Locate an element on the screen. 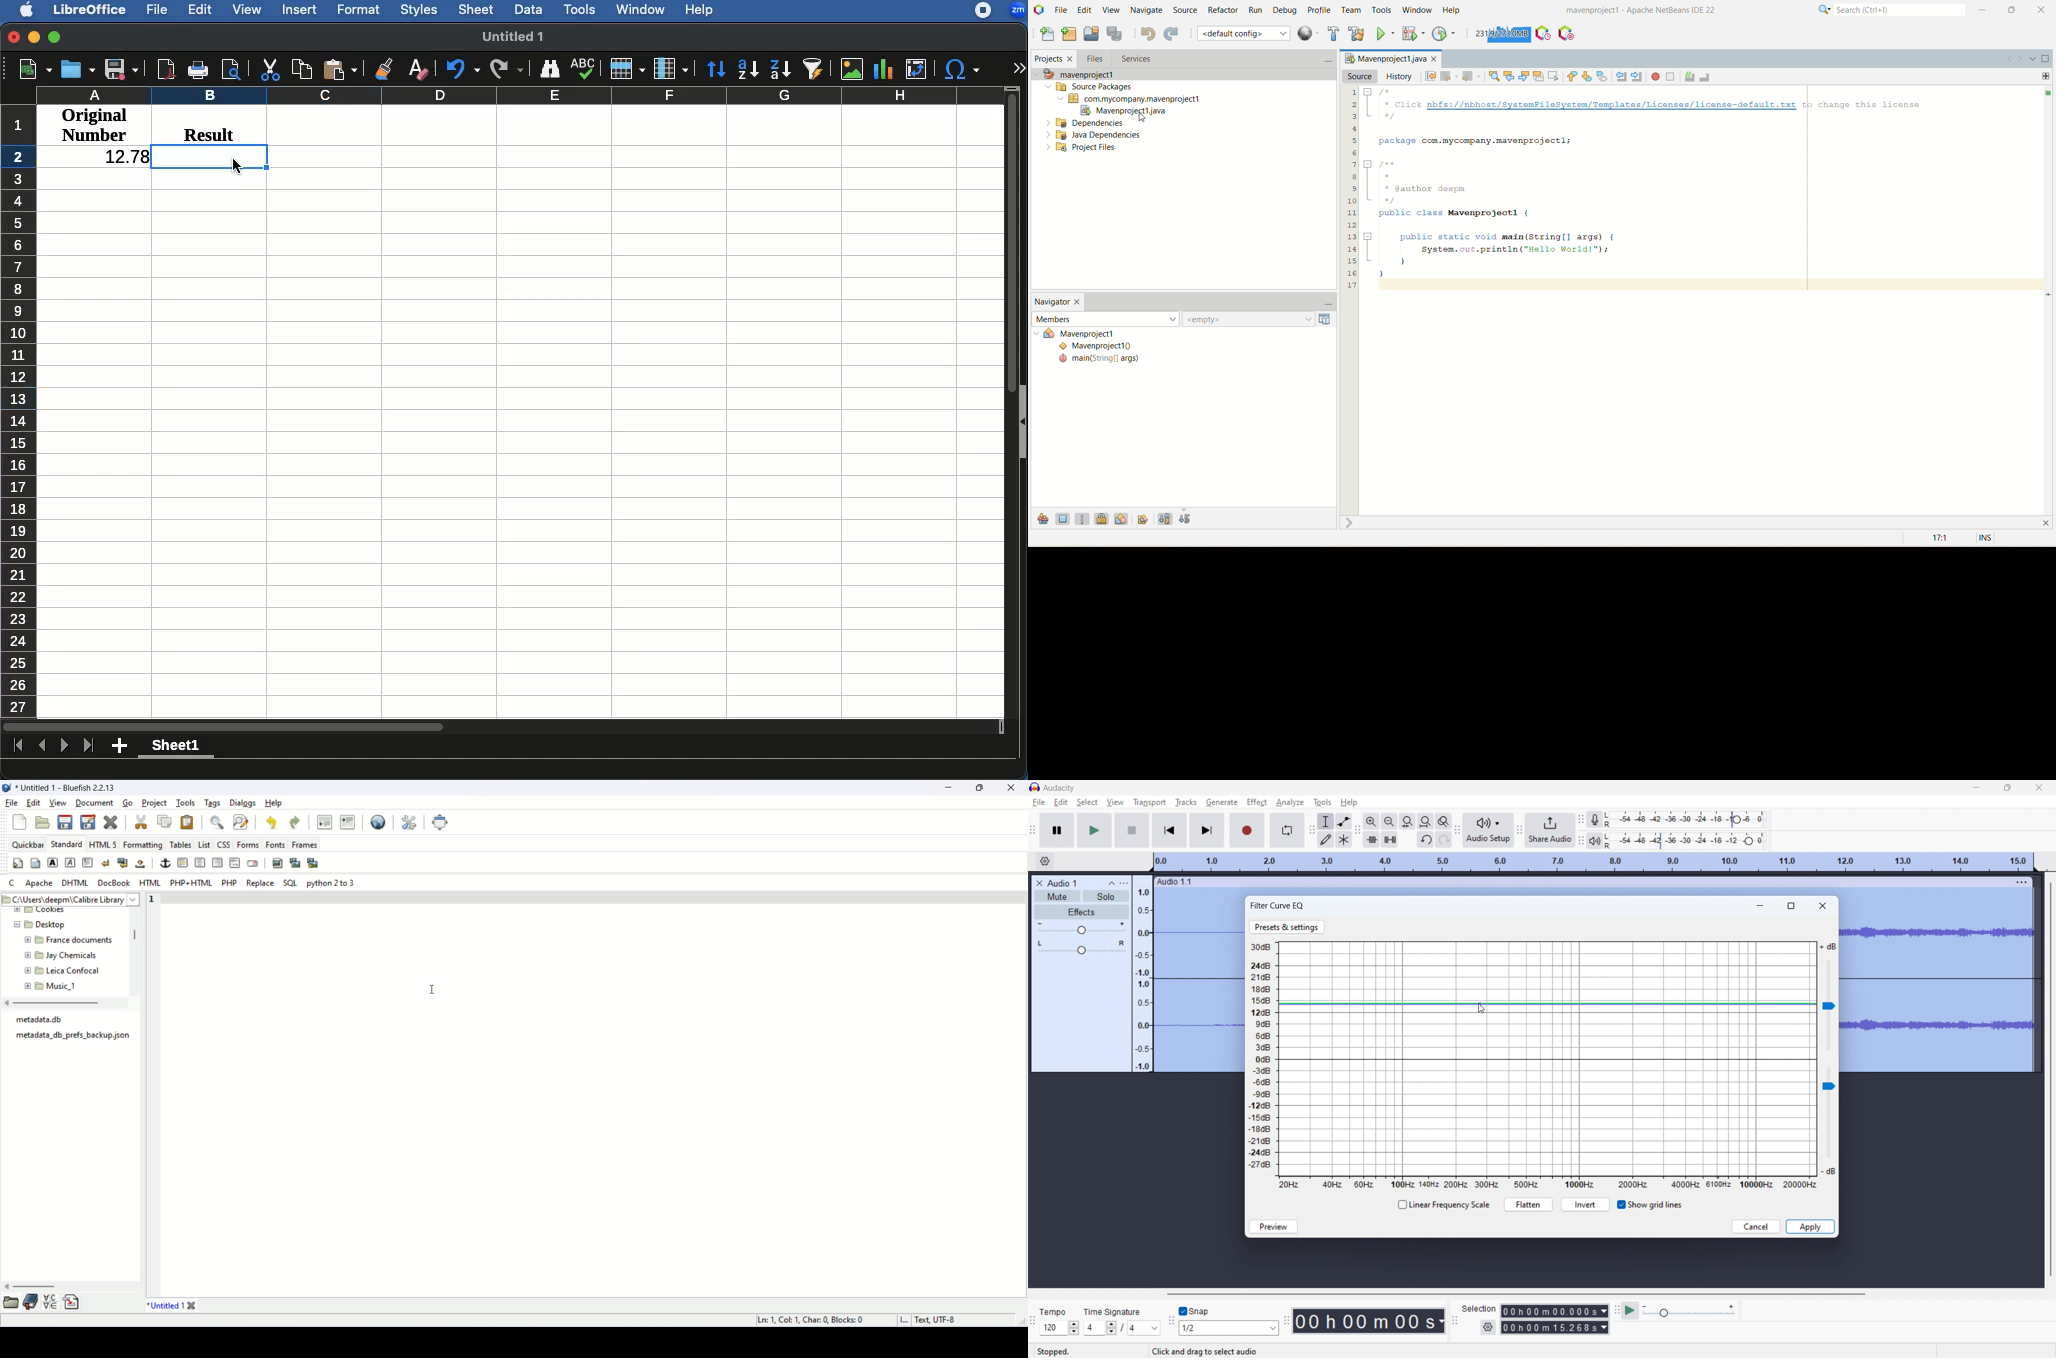 This screenshot has width=2072, height=1372. timeline settings is located at coordinates (1045, 861).